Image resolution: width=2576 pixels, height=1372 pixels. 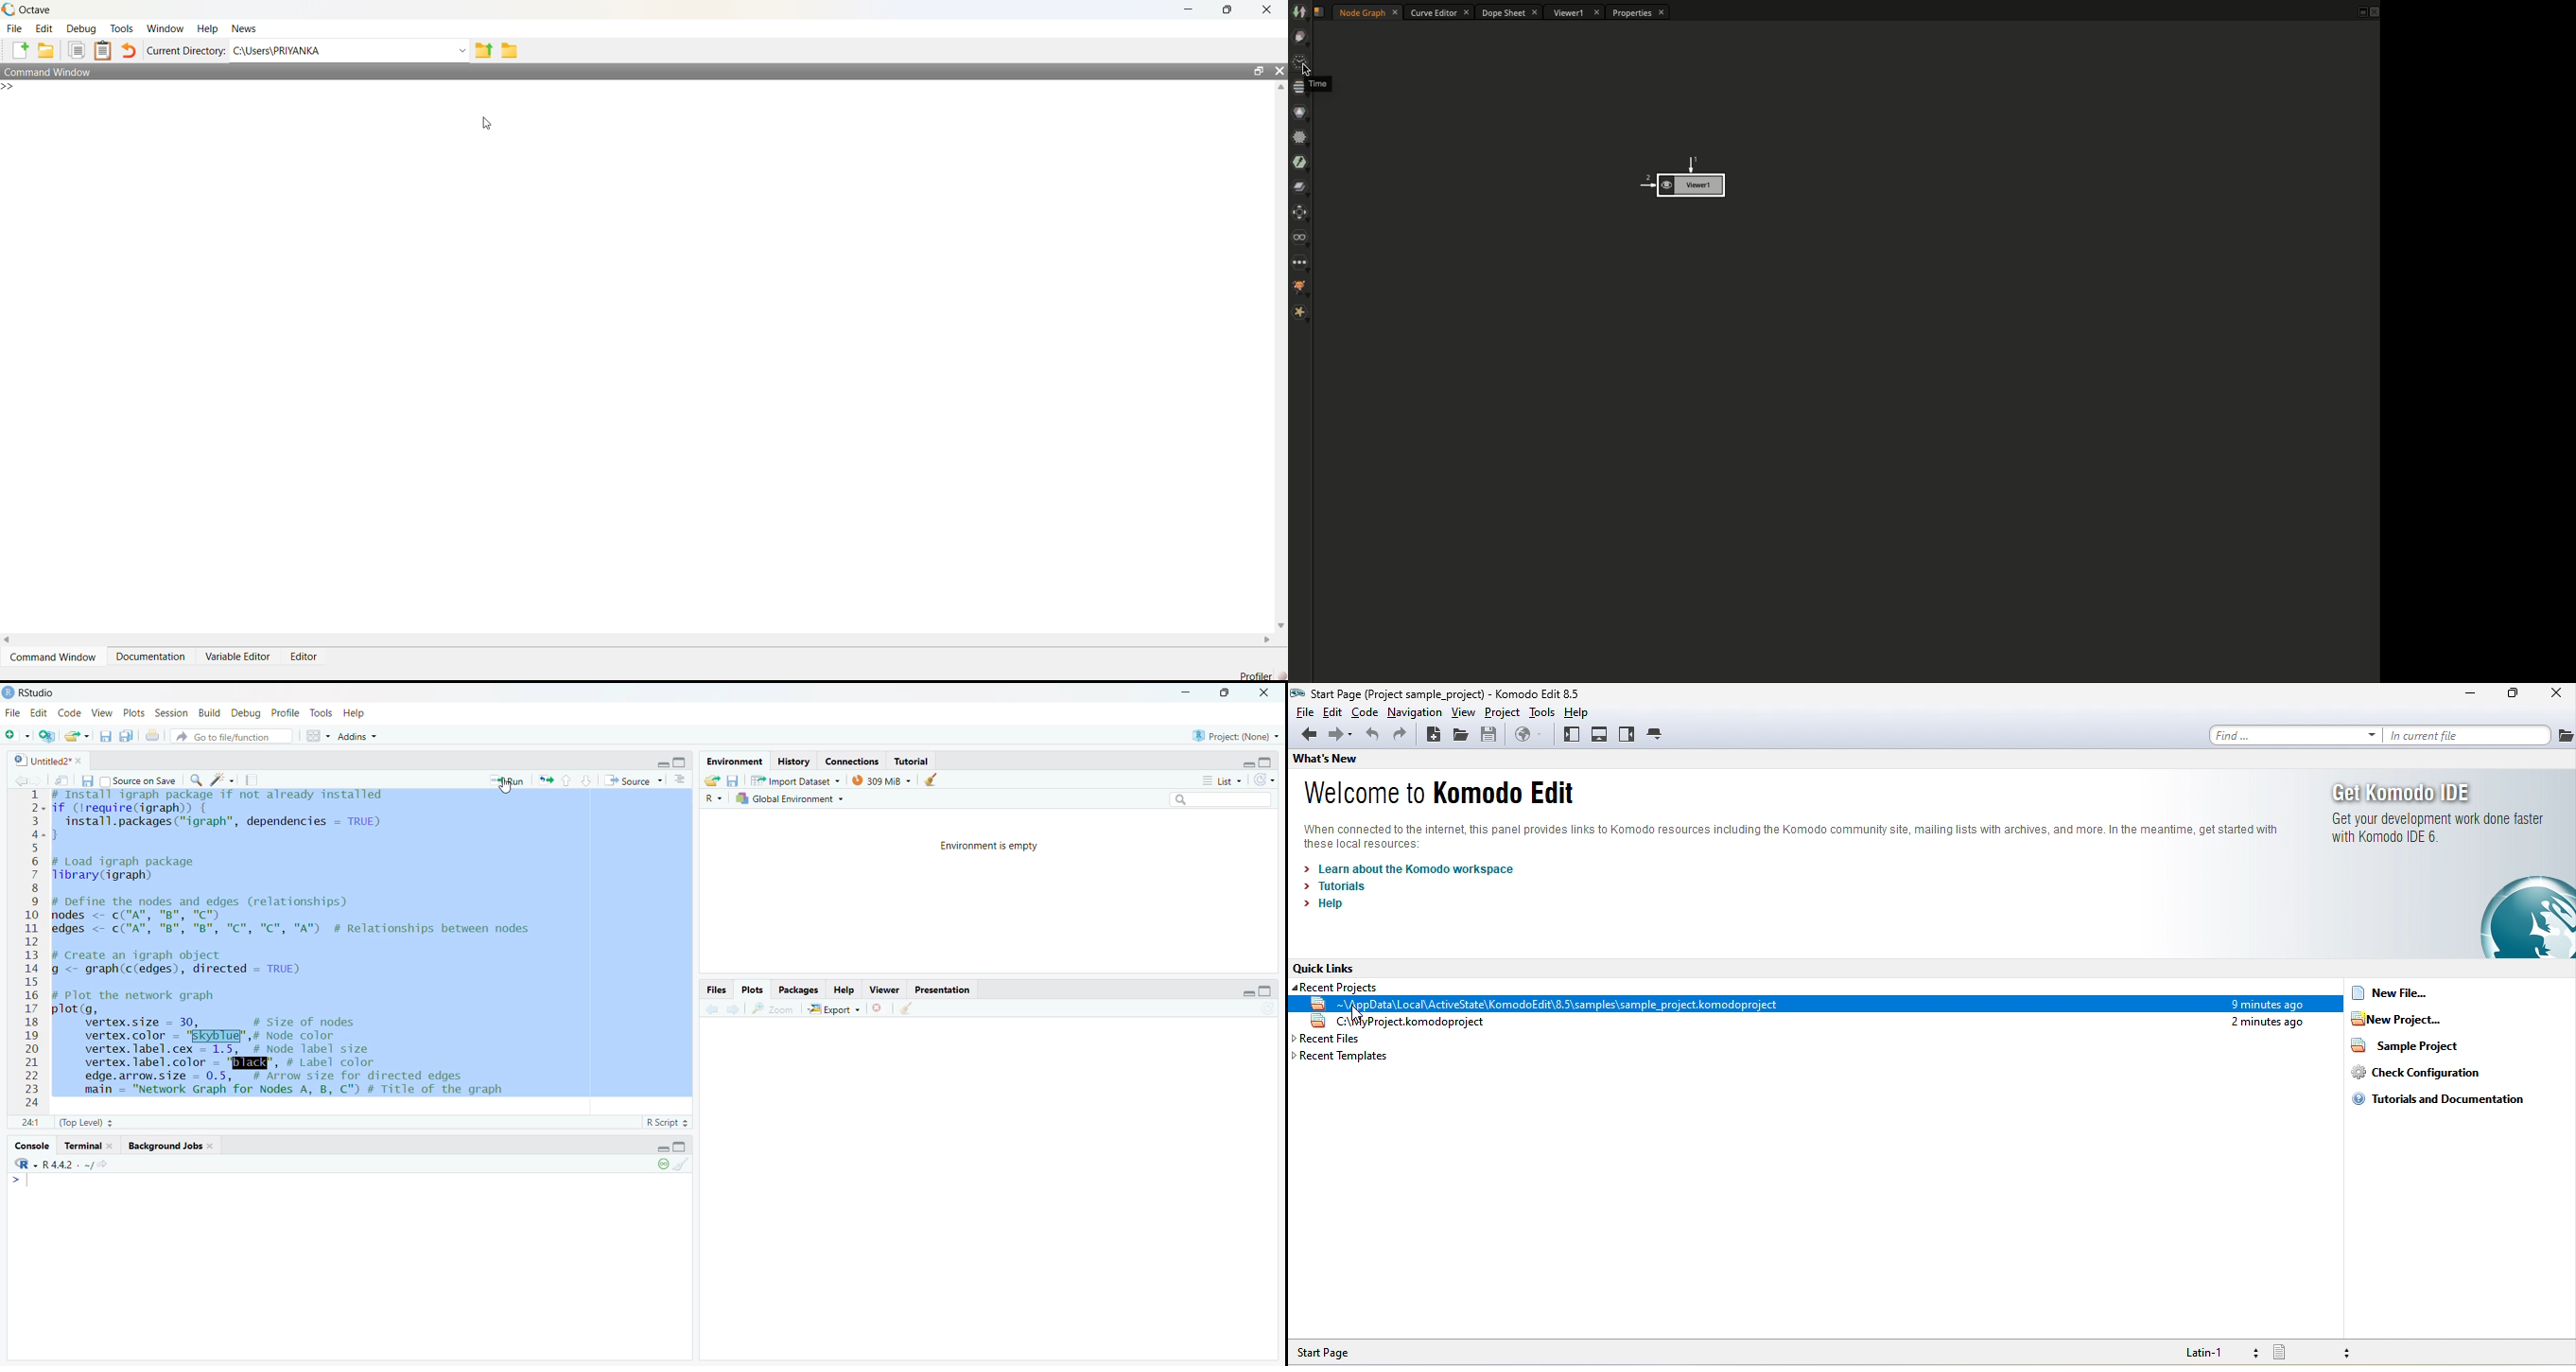 I want to click on Project: (None) ~, so click(x=1235, y=735).